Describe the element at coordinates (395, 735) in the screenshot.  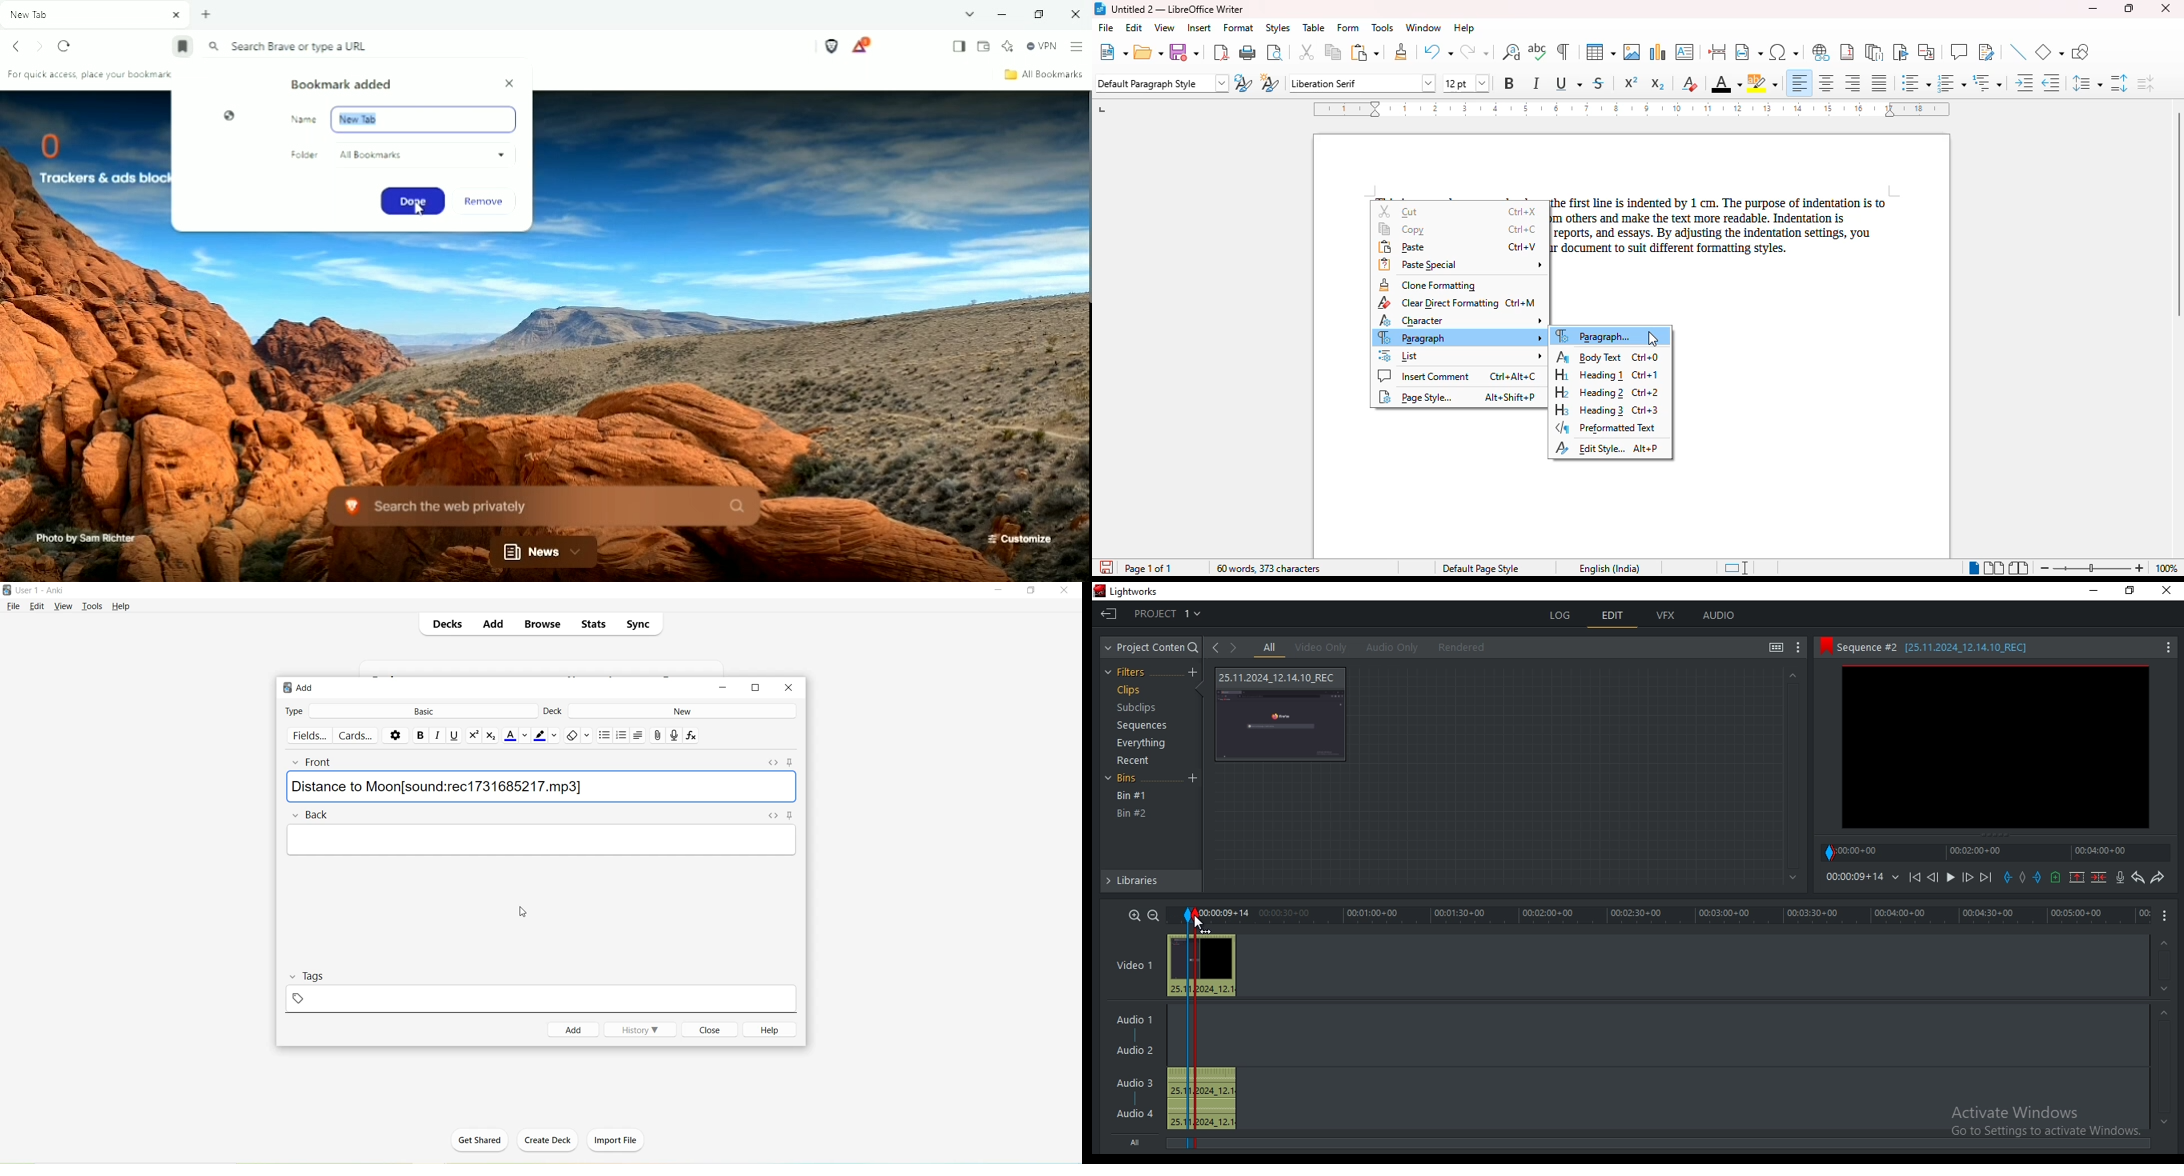
I see `Options` at that location.